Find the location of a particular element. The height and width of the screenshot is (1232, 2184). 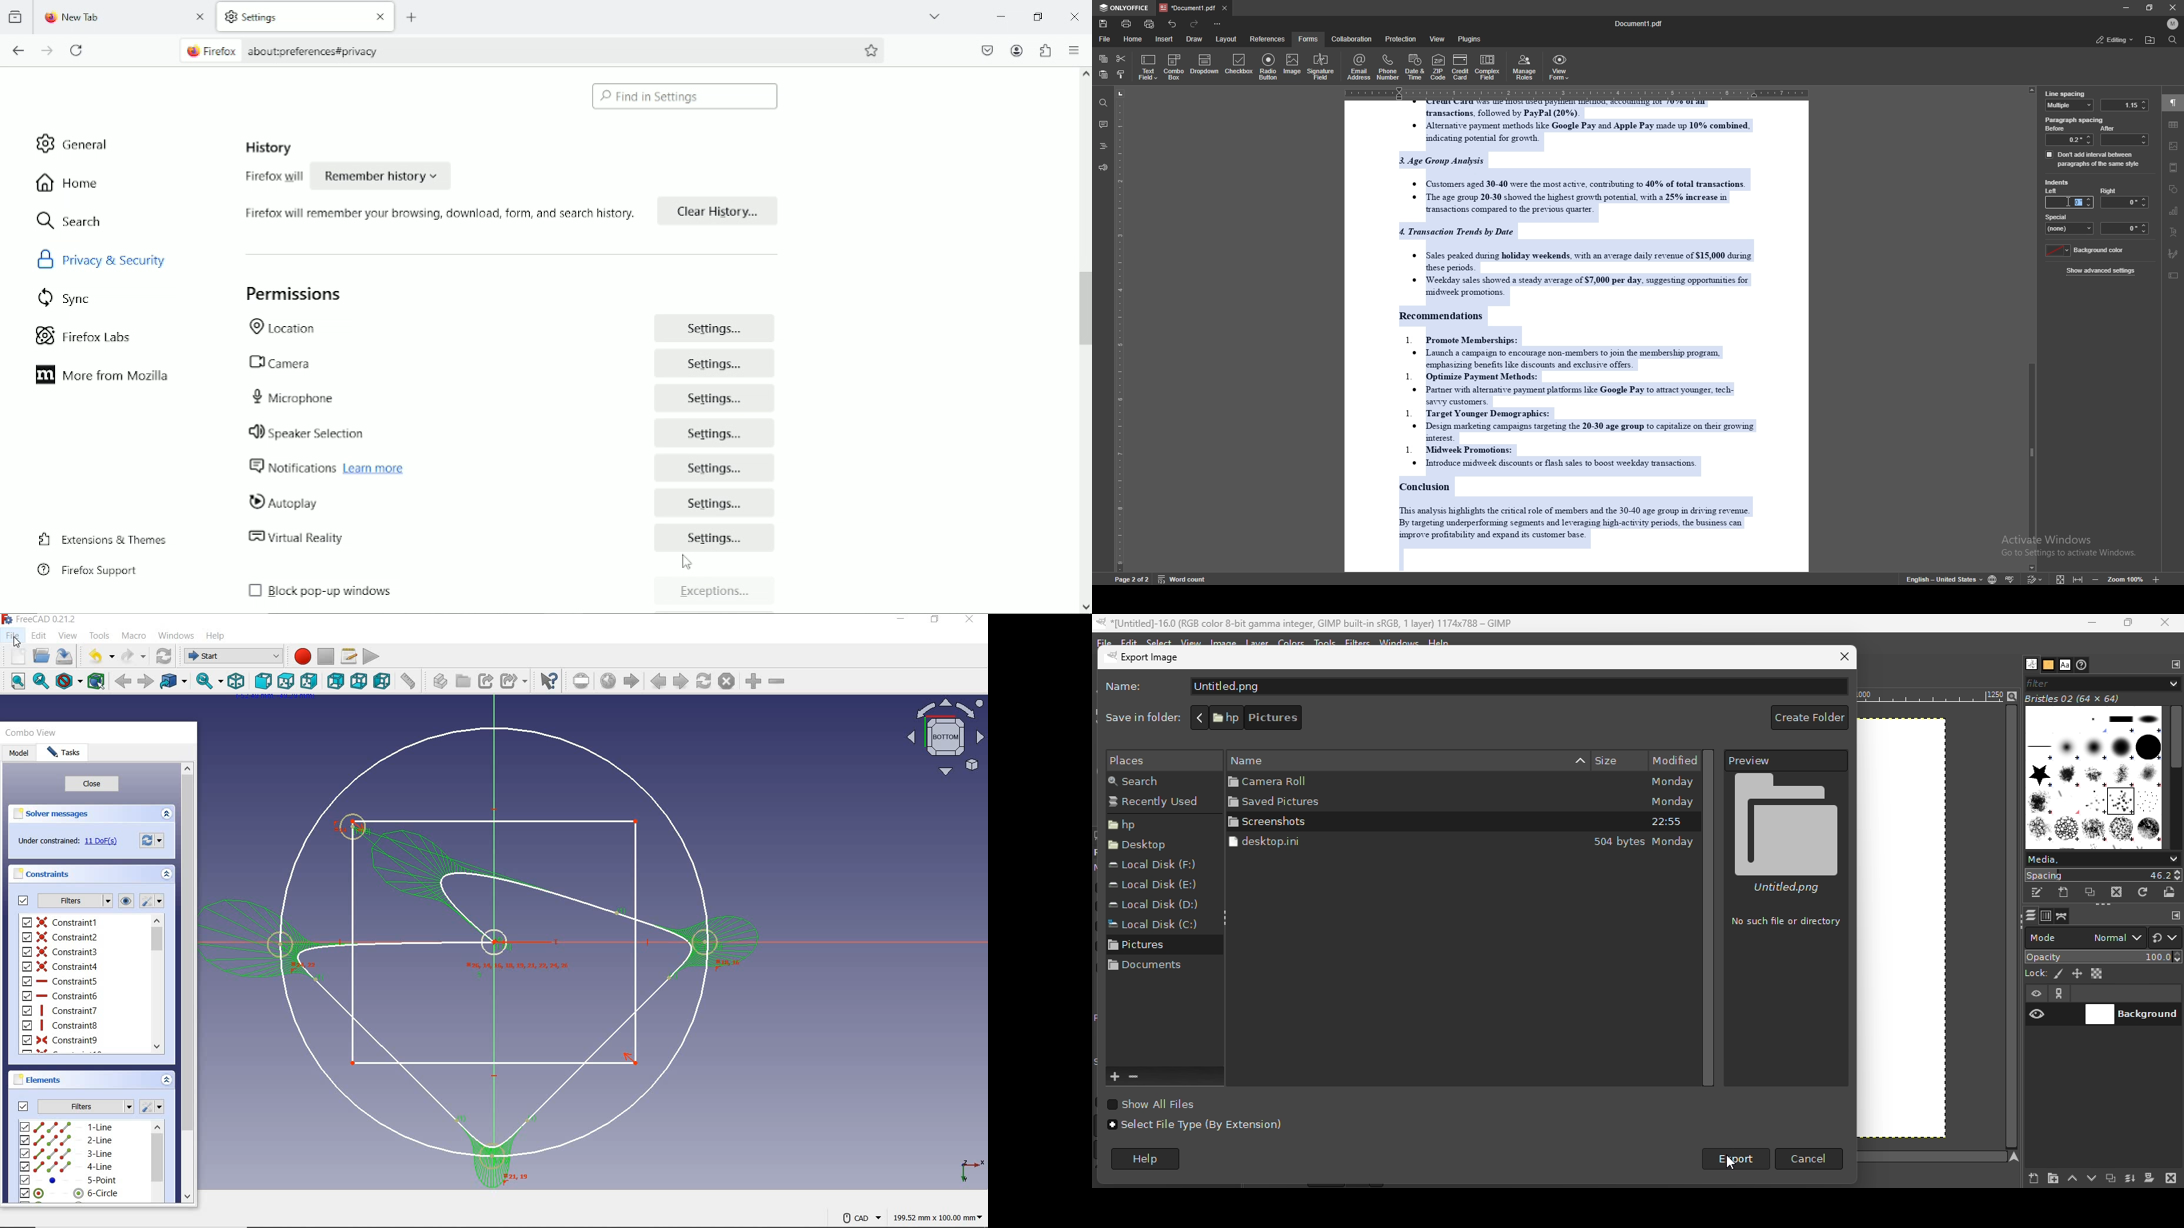

checkbox is located at coordinates (253, 590).